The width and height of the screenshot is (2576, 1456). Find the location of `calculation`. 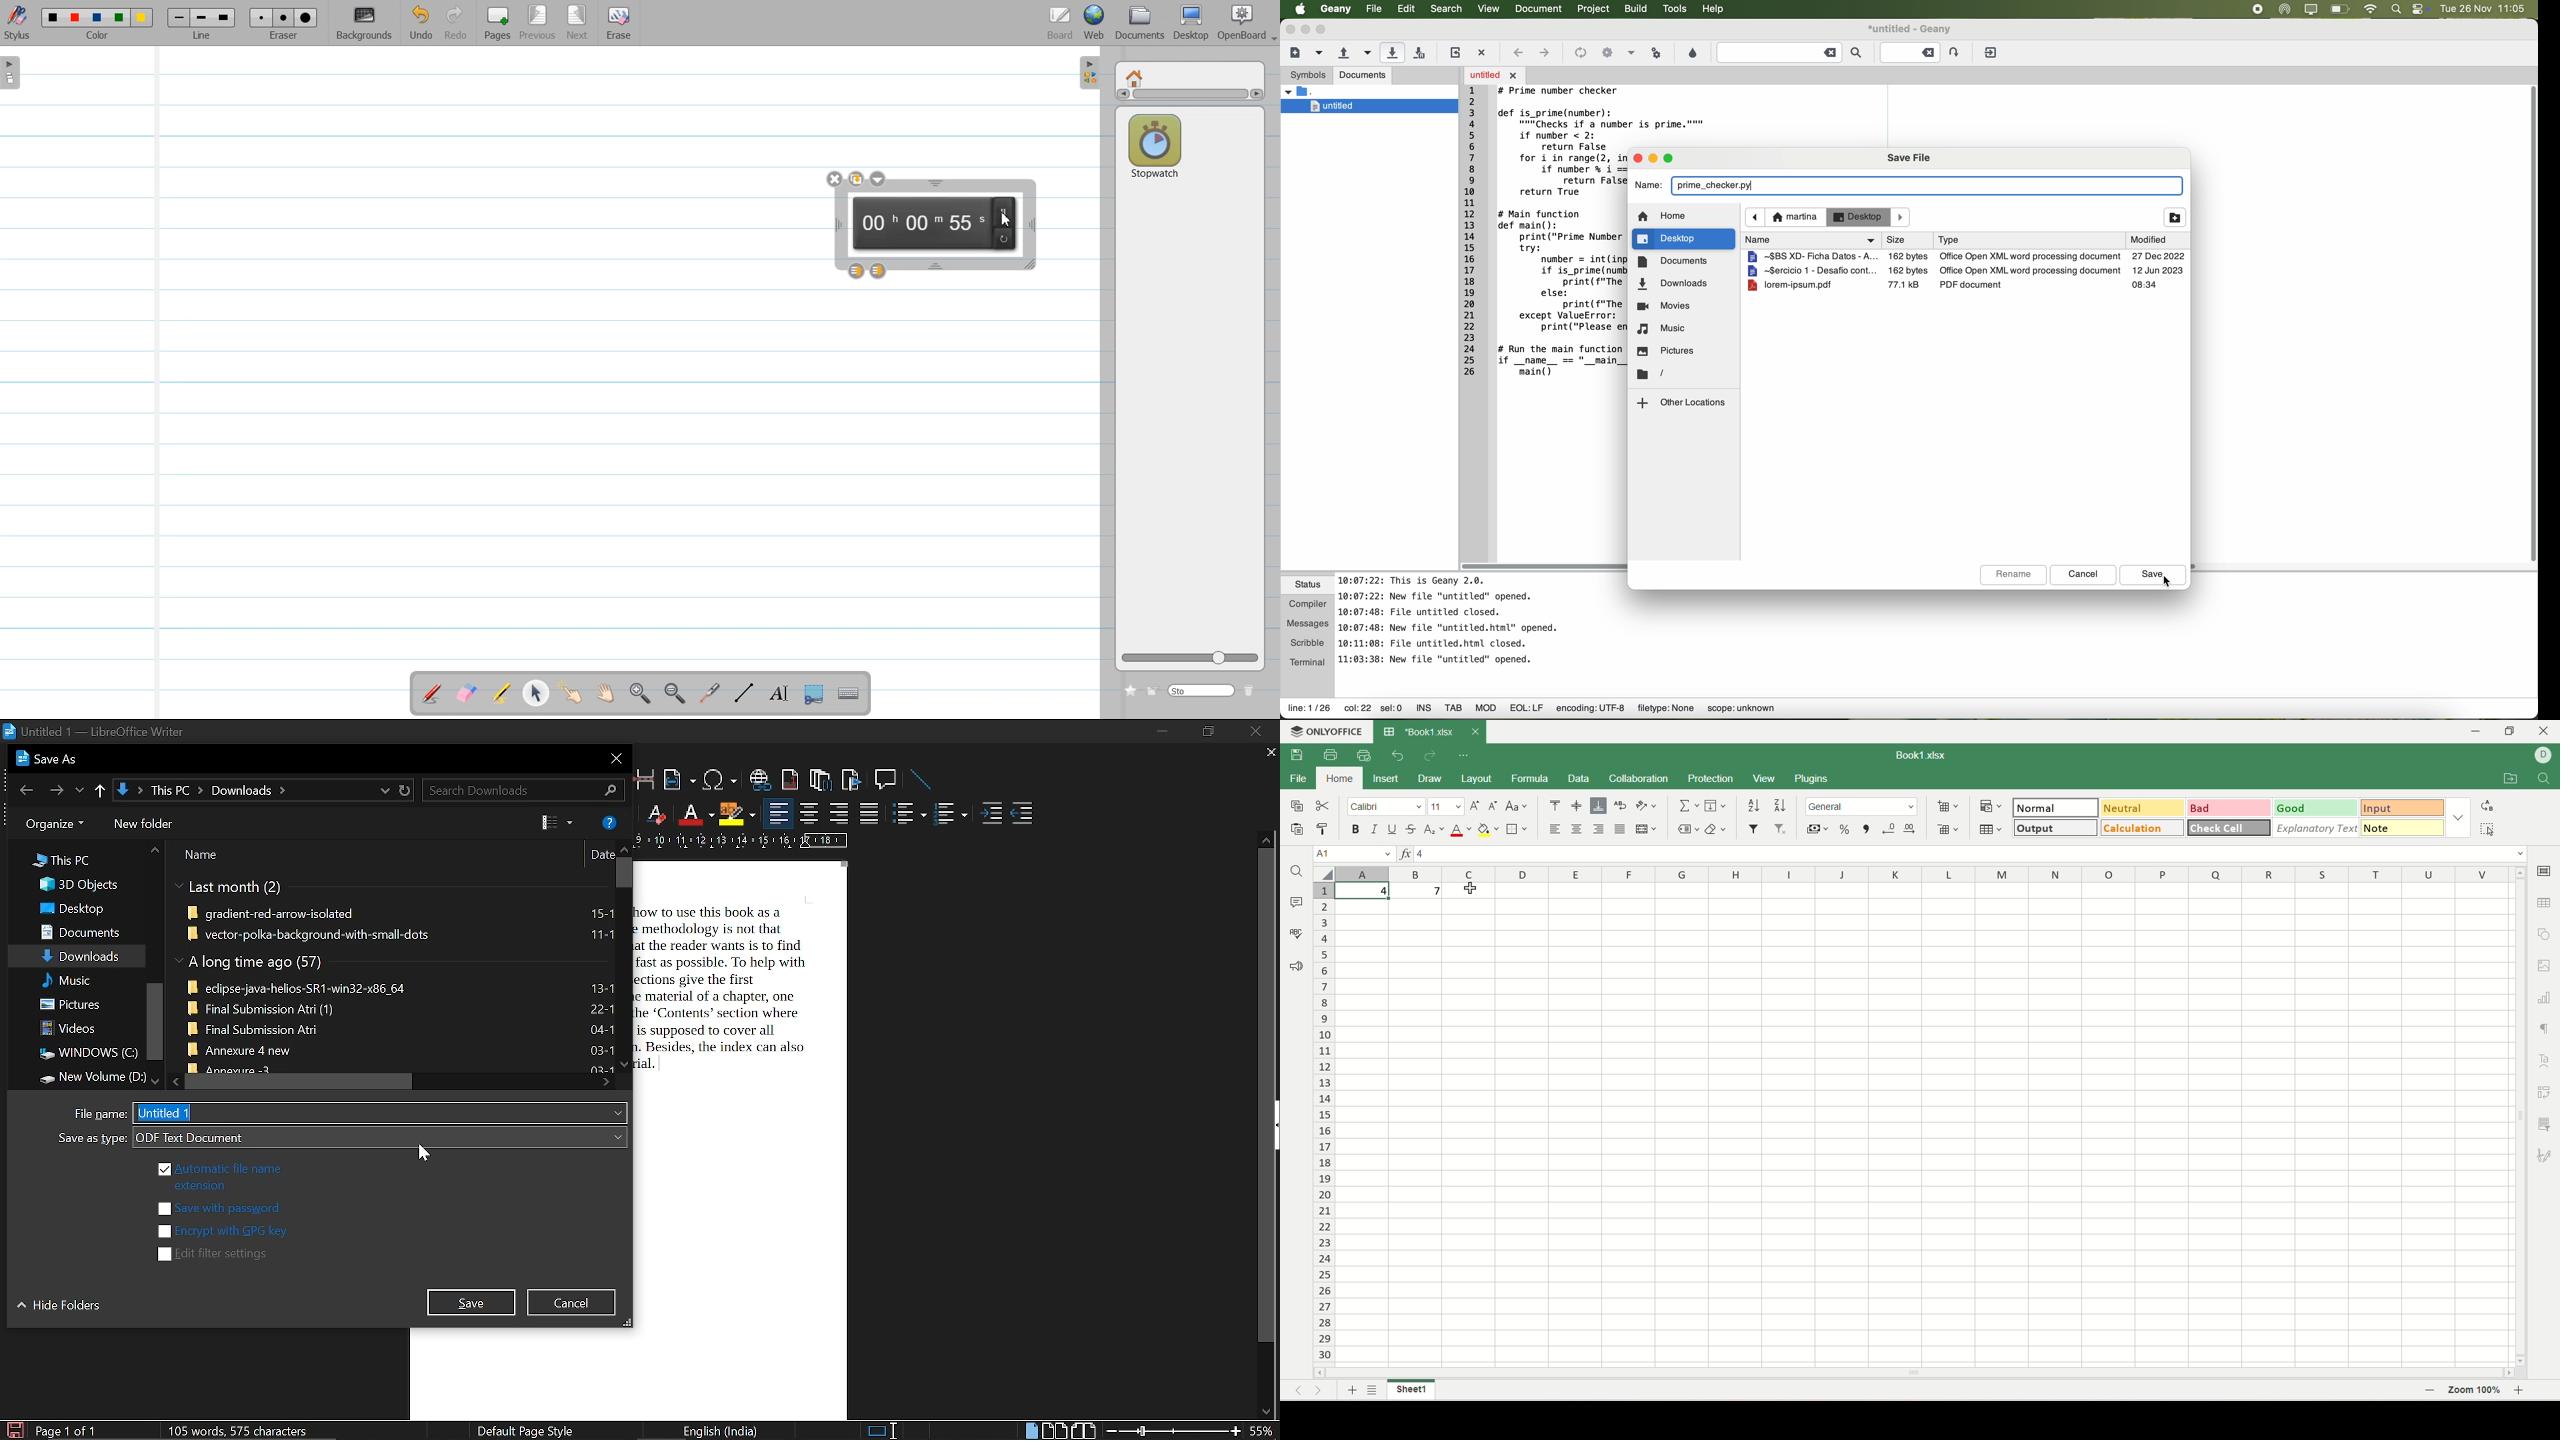

calculation is located at coordinates (2143, 827).